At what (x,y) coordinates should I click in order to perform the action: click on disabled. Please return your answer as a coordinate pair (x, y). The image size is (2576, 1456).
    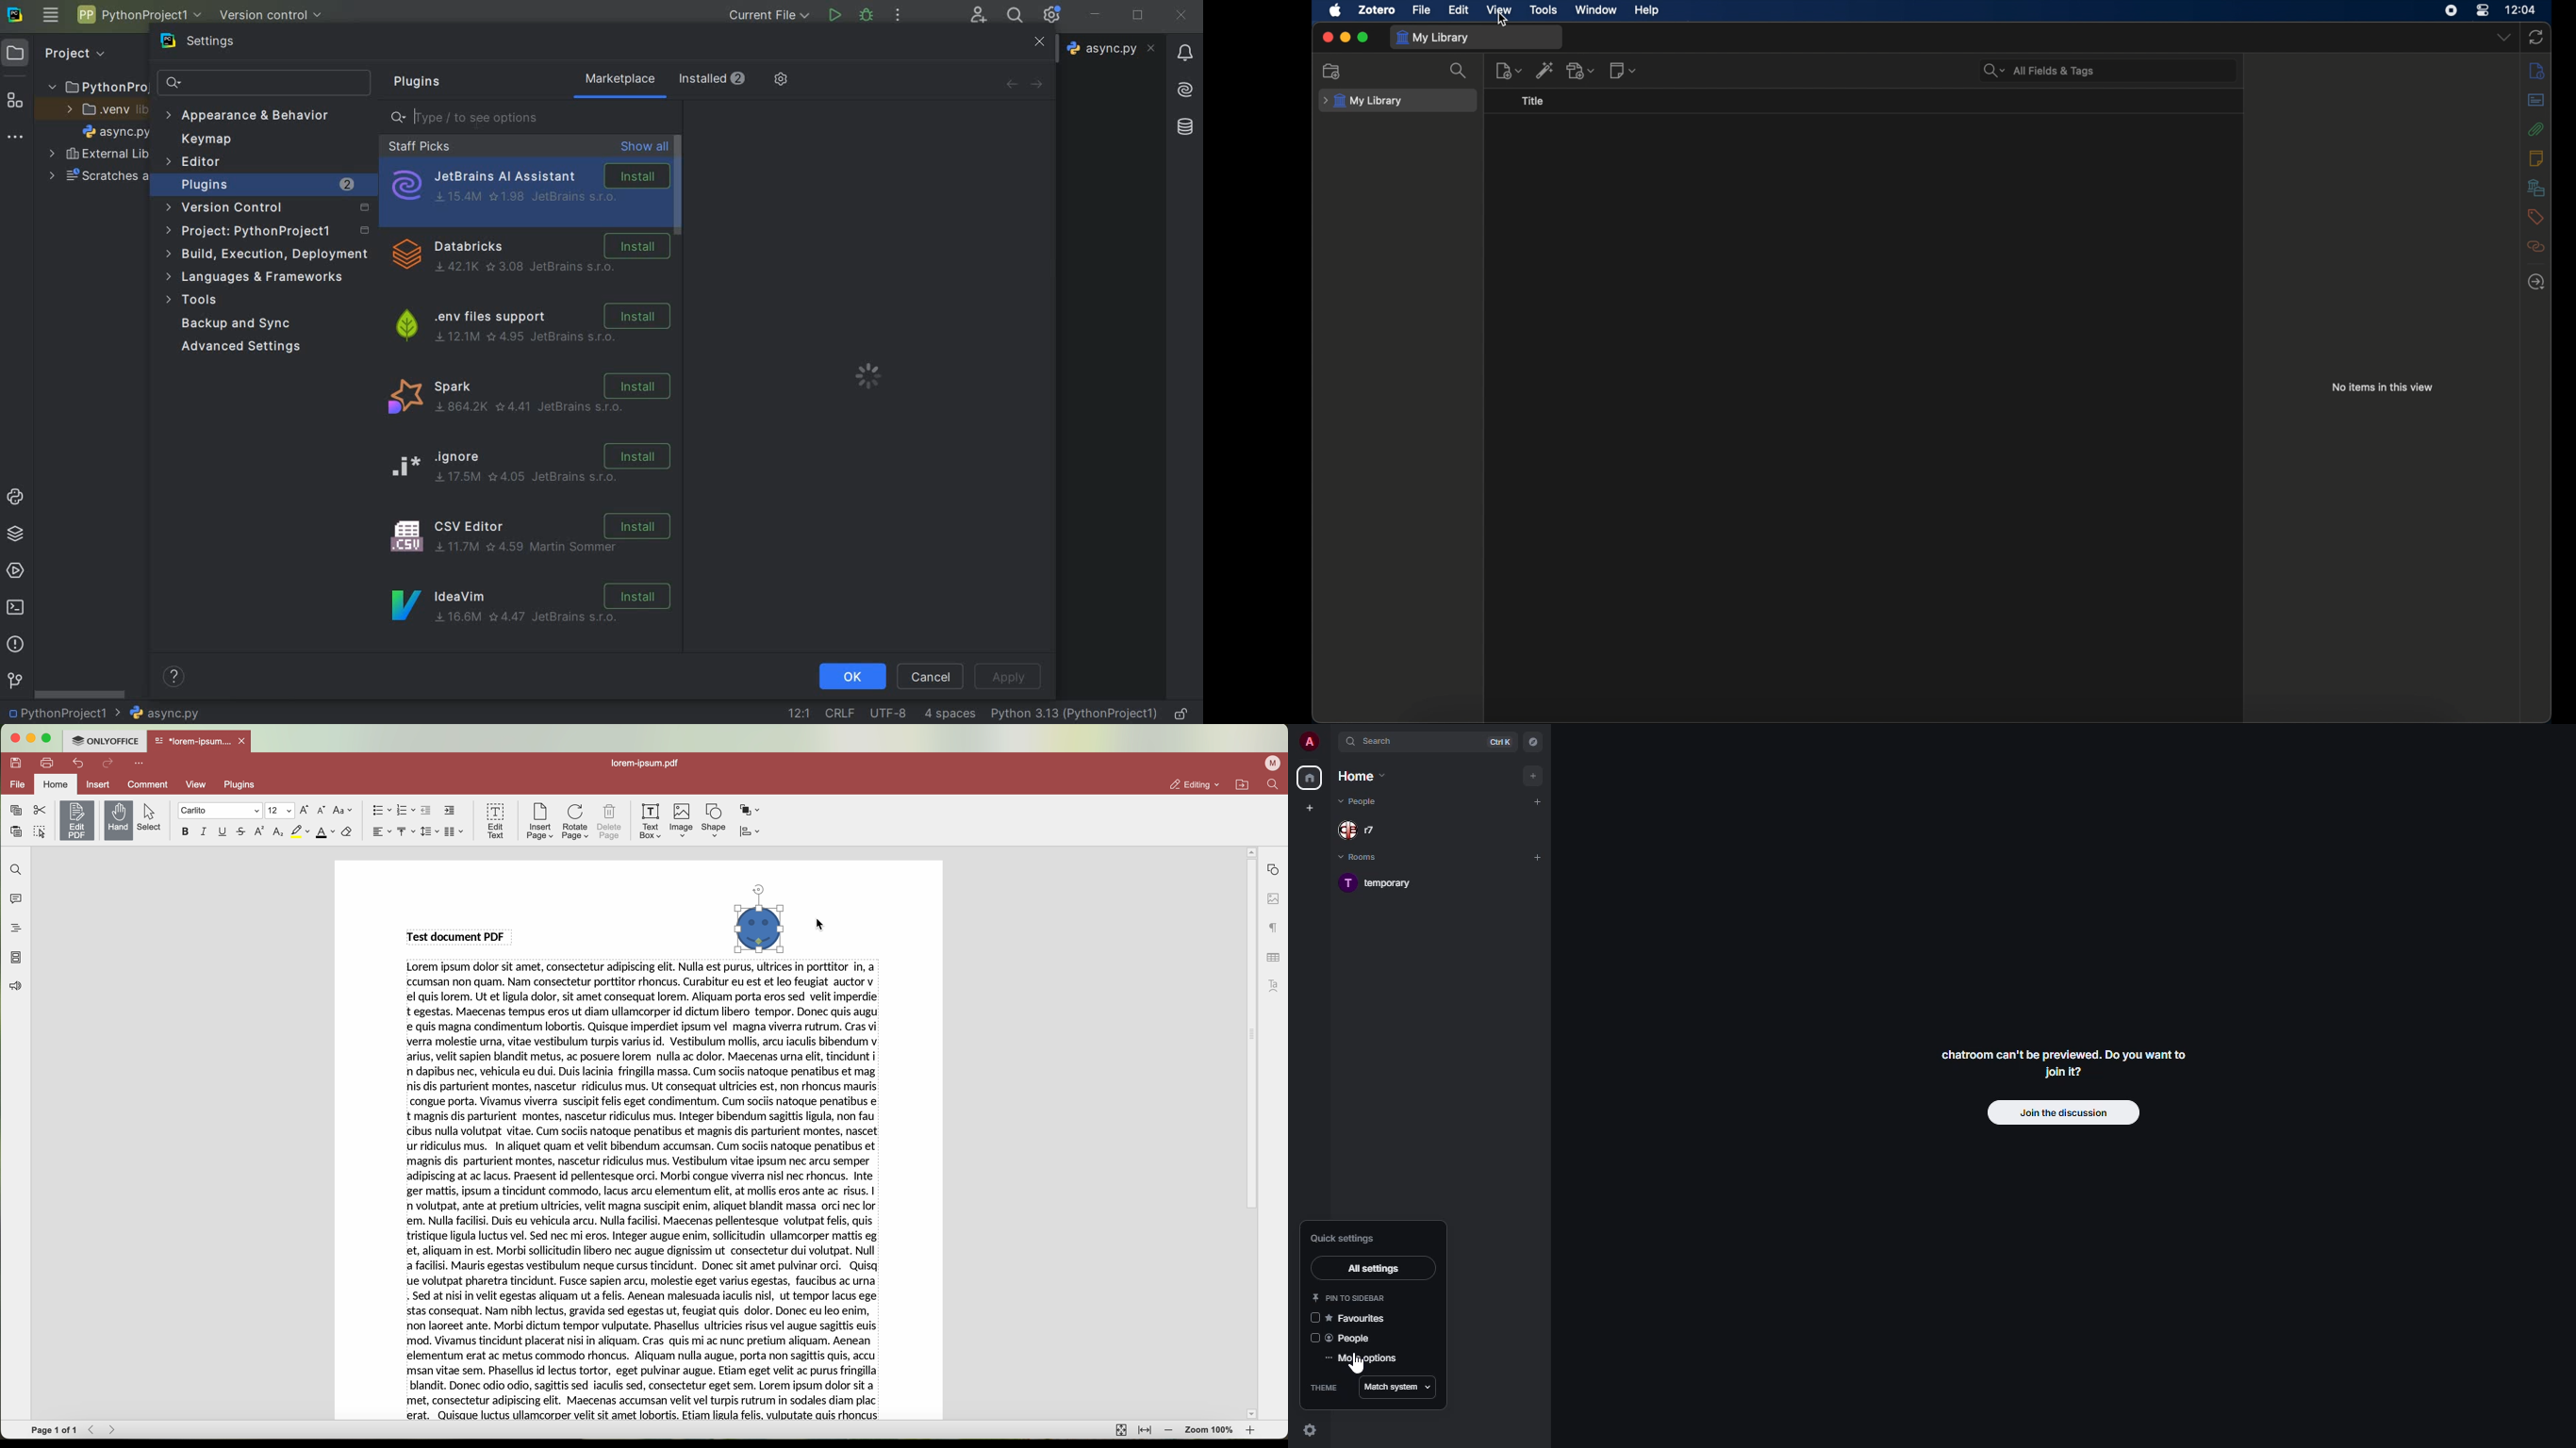
    Looking at the image, I should click on (1314, 1318).